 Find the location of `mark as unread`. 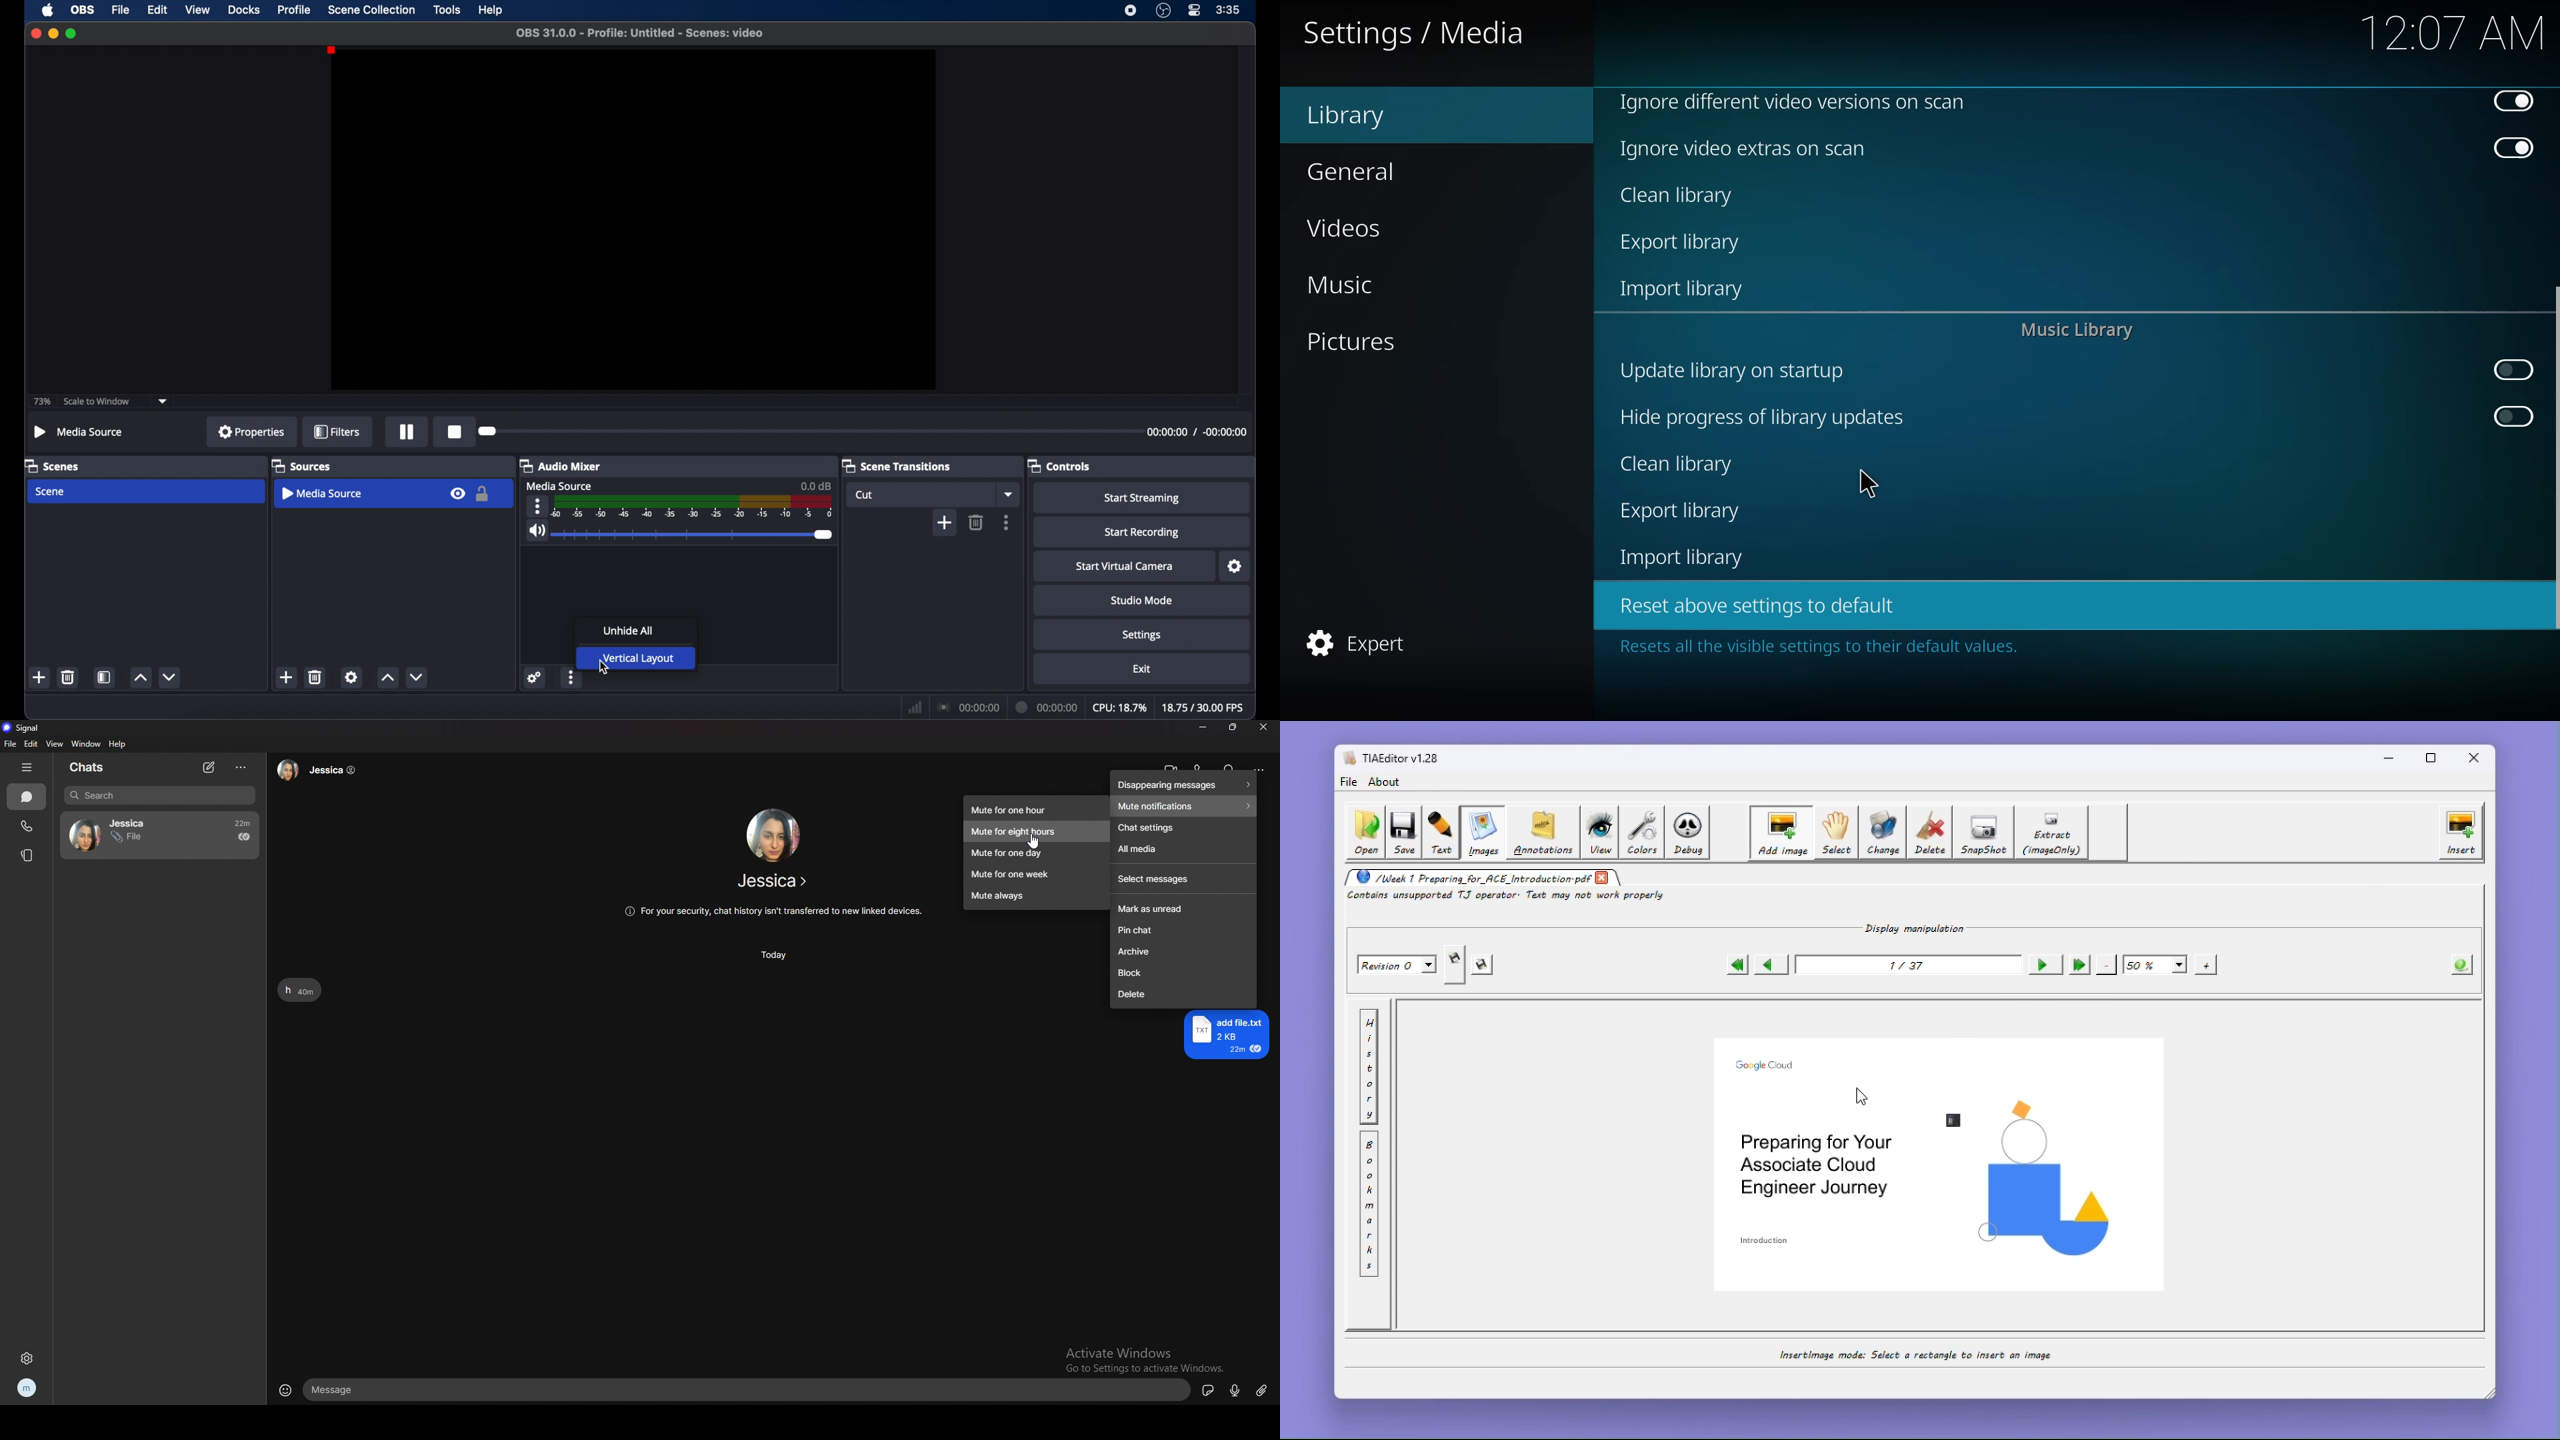

mark as unread is located at coordinates (1183, 909).